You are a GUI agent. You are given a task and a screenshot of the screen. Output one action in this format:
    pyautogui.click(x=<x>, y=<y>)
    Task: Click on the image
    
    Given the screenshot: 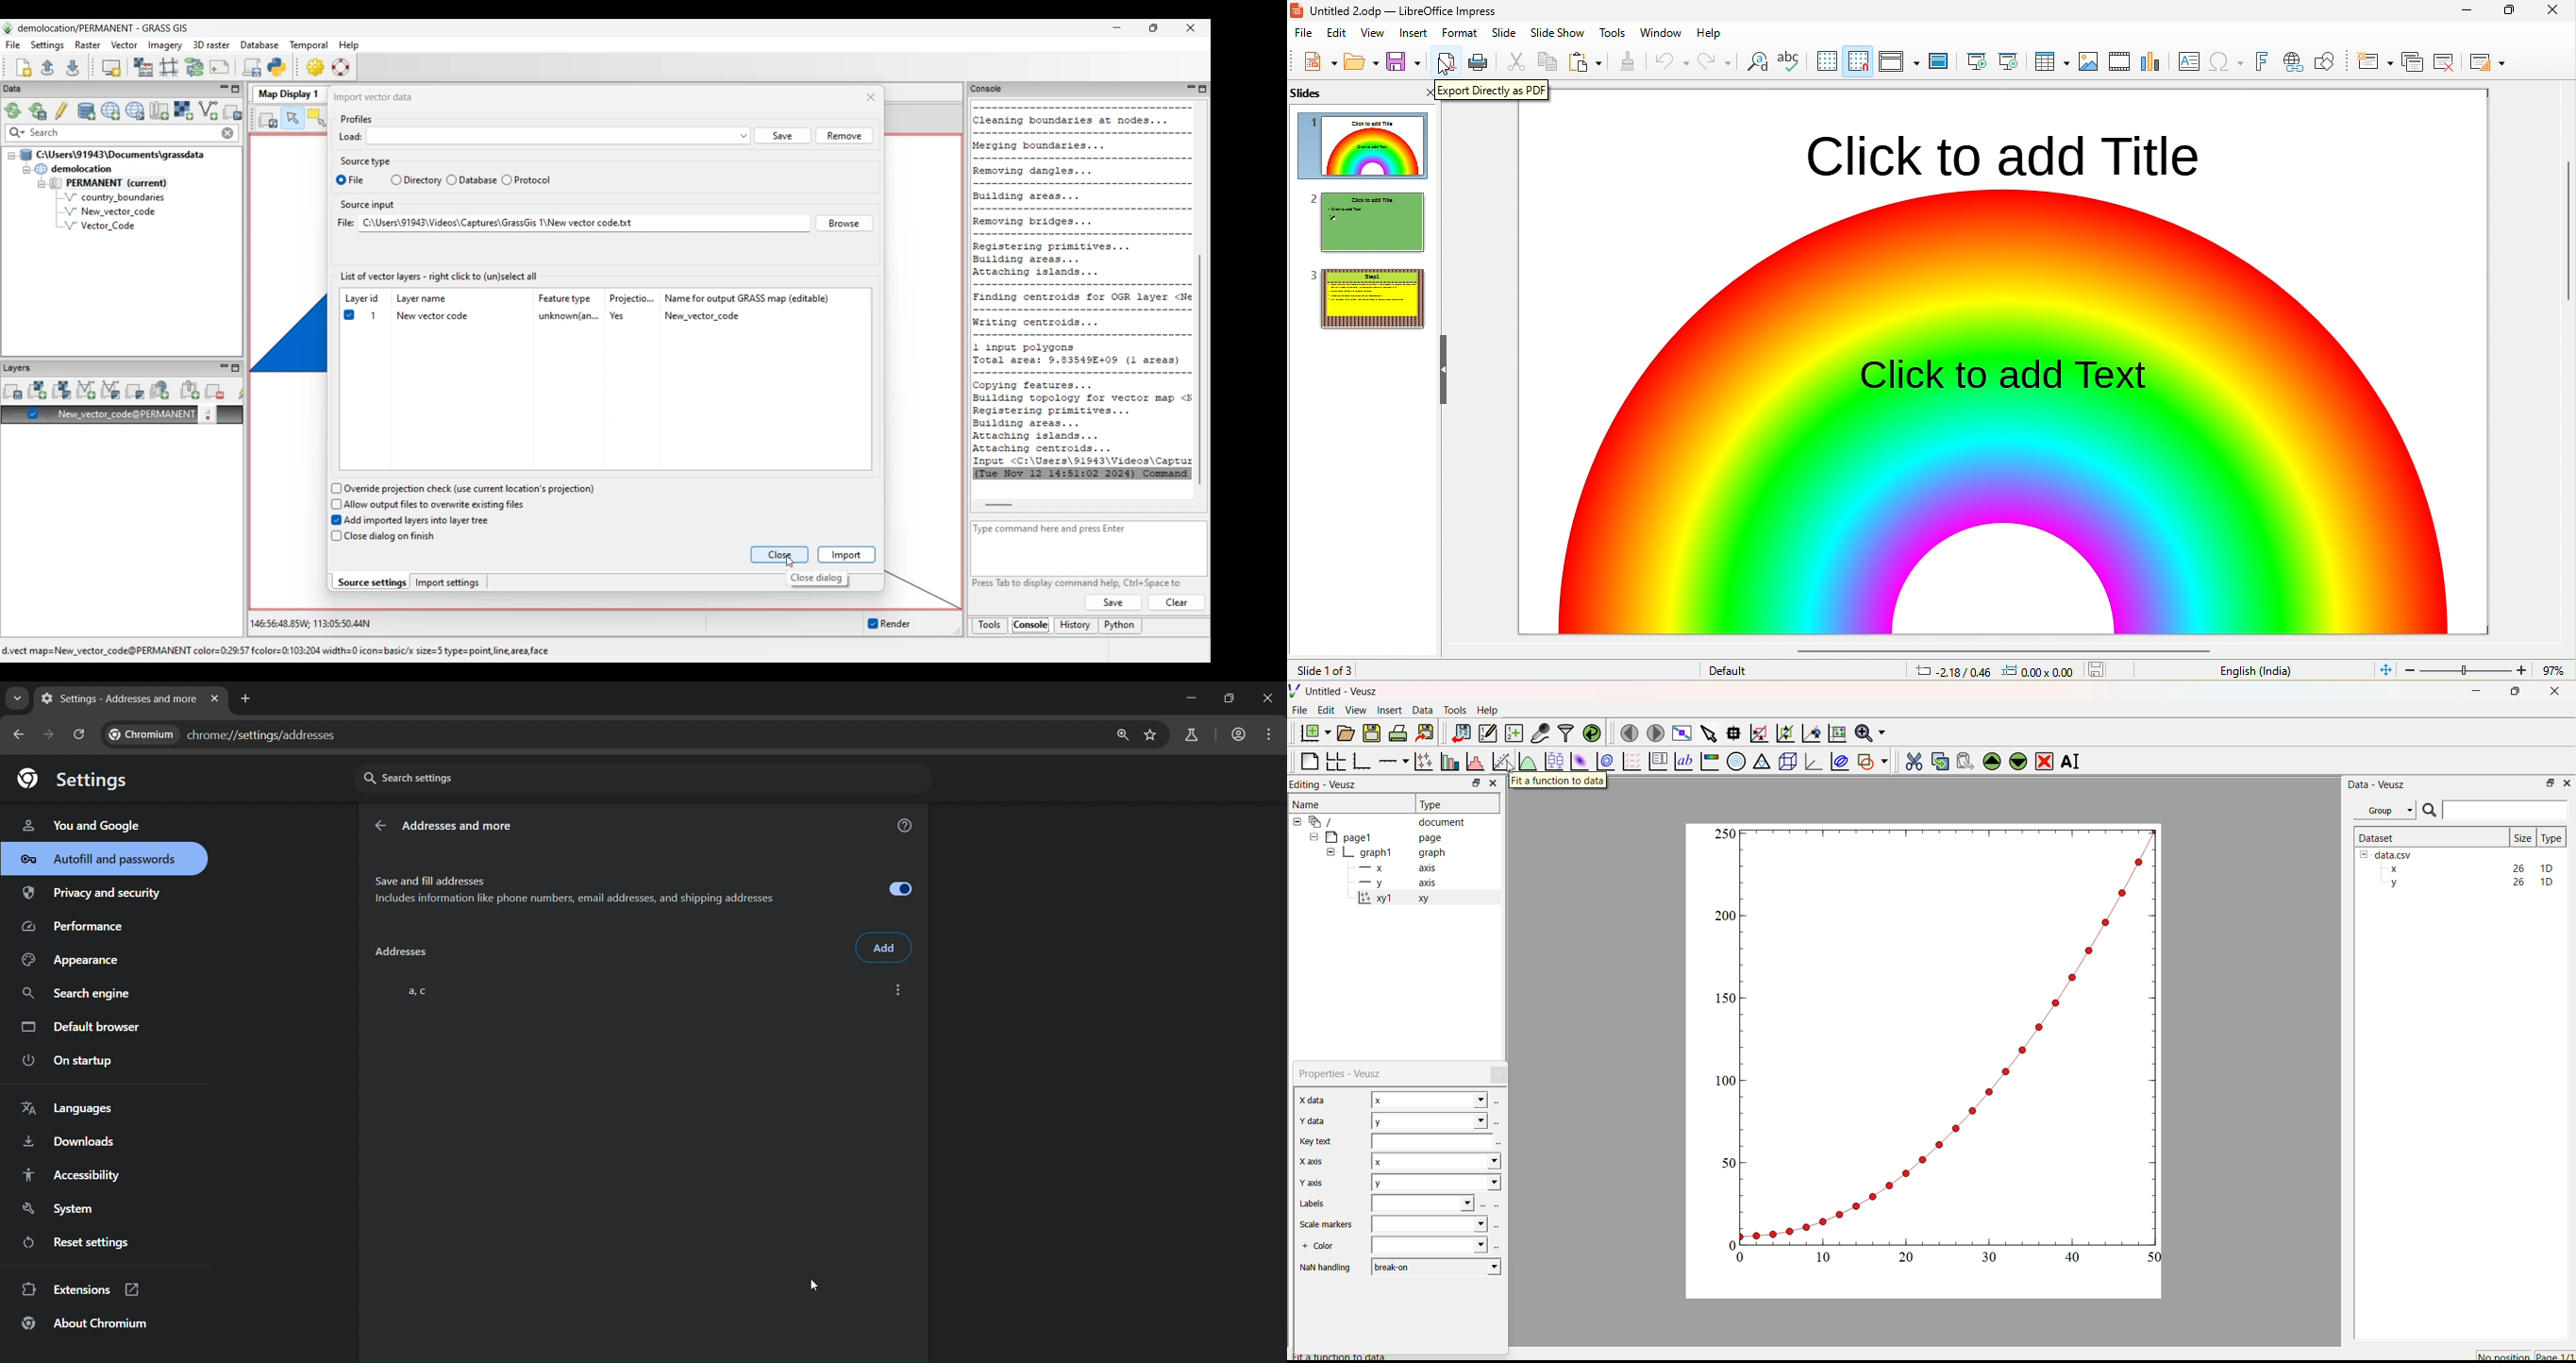 What is the action you would take?
    pyautogui.click(x=2089, y=61)
    